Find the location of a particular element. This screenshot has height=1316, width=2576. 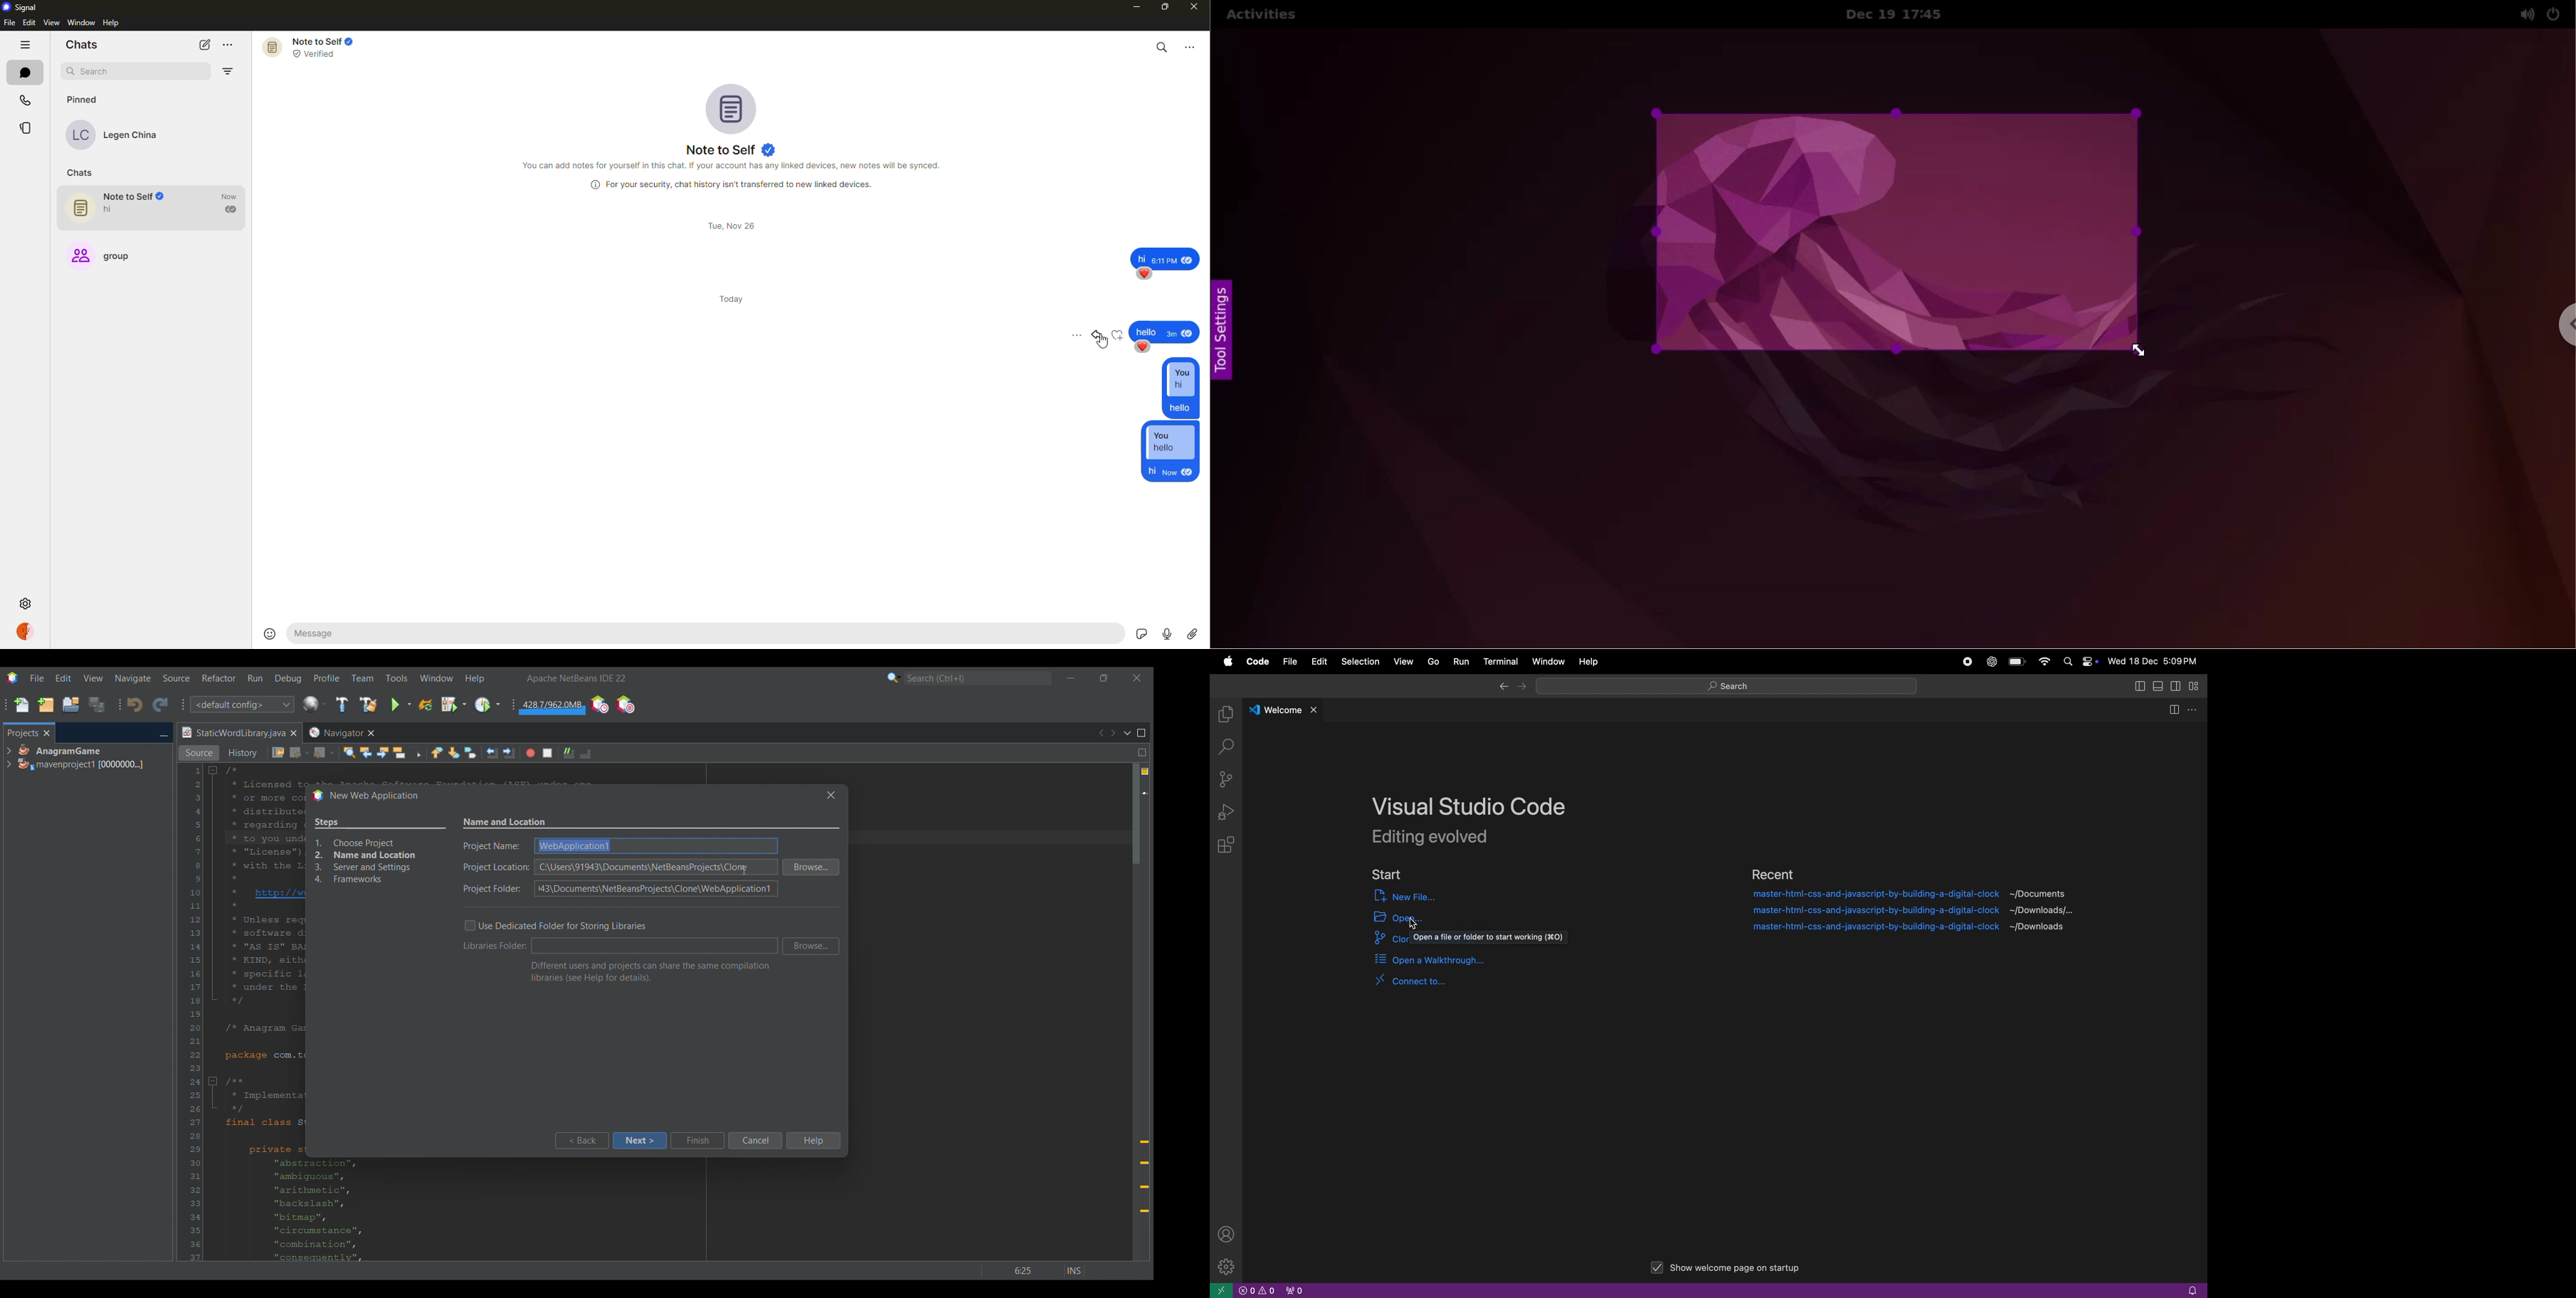

apple menu is located at coordinates (1227, 662).